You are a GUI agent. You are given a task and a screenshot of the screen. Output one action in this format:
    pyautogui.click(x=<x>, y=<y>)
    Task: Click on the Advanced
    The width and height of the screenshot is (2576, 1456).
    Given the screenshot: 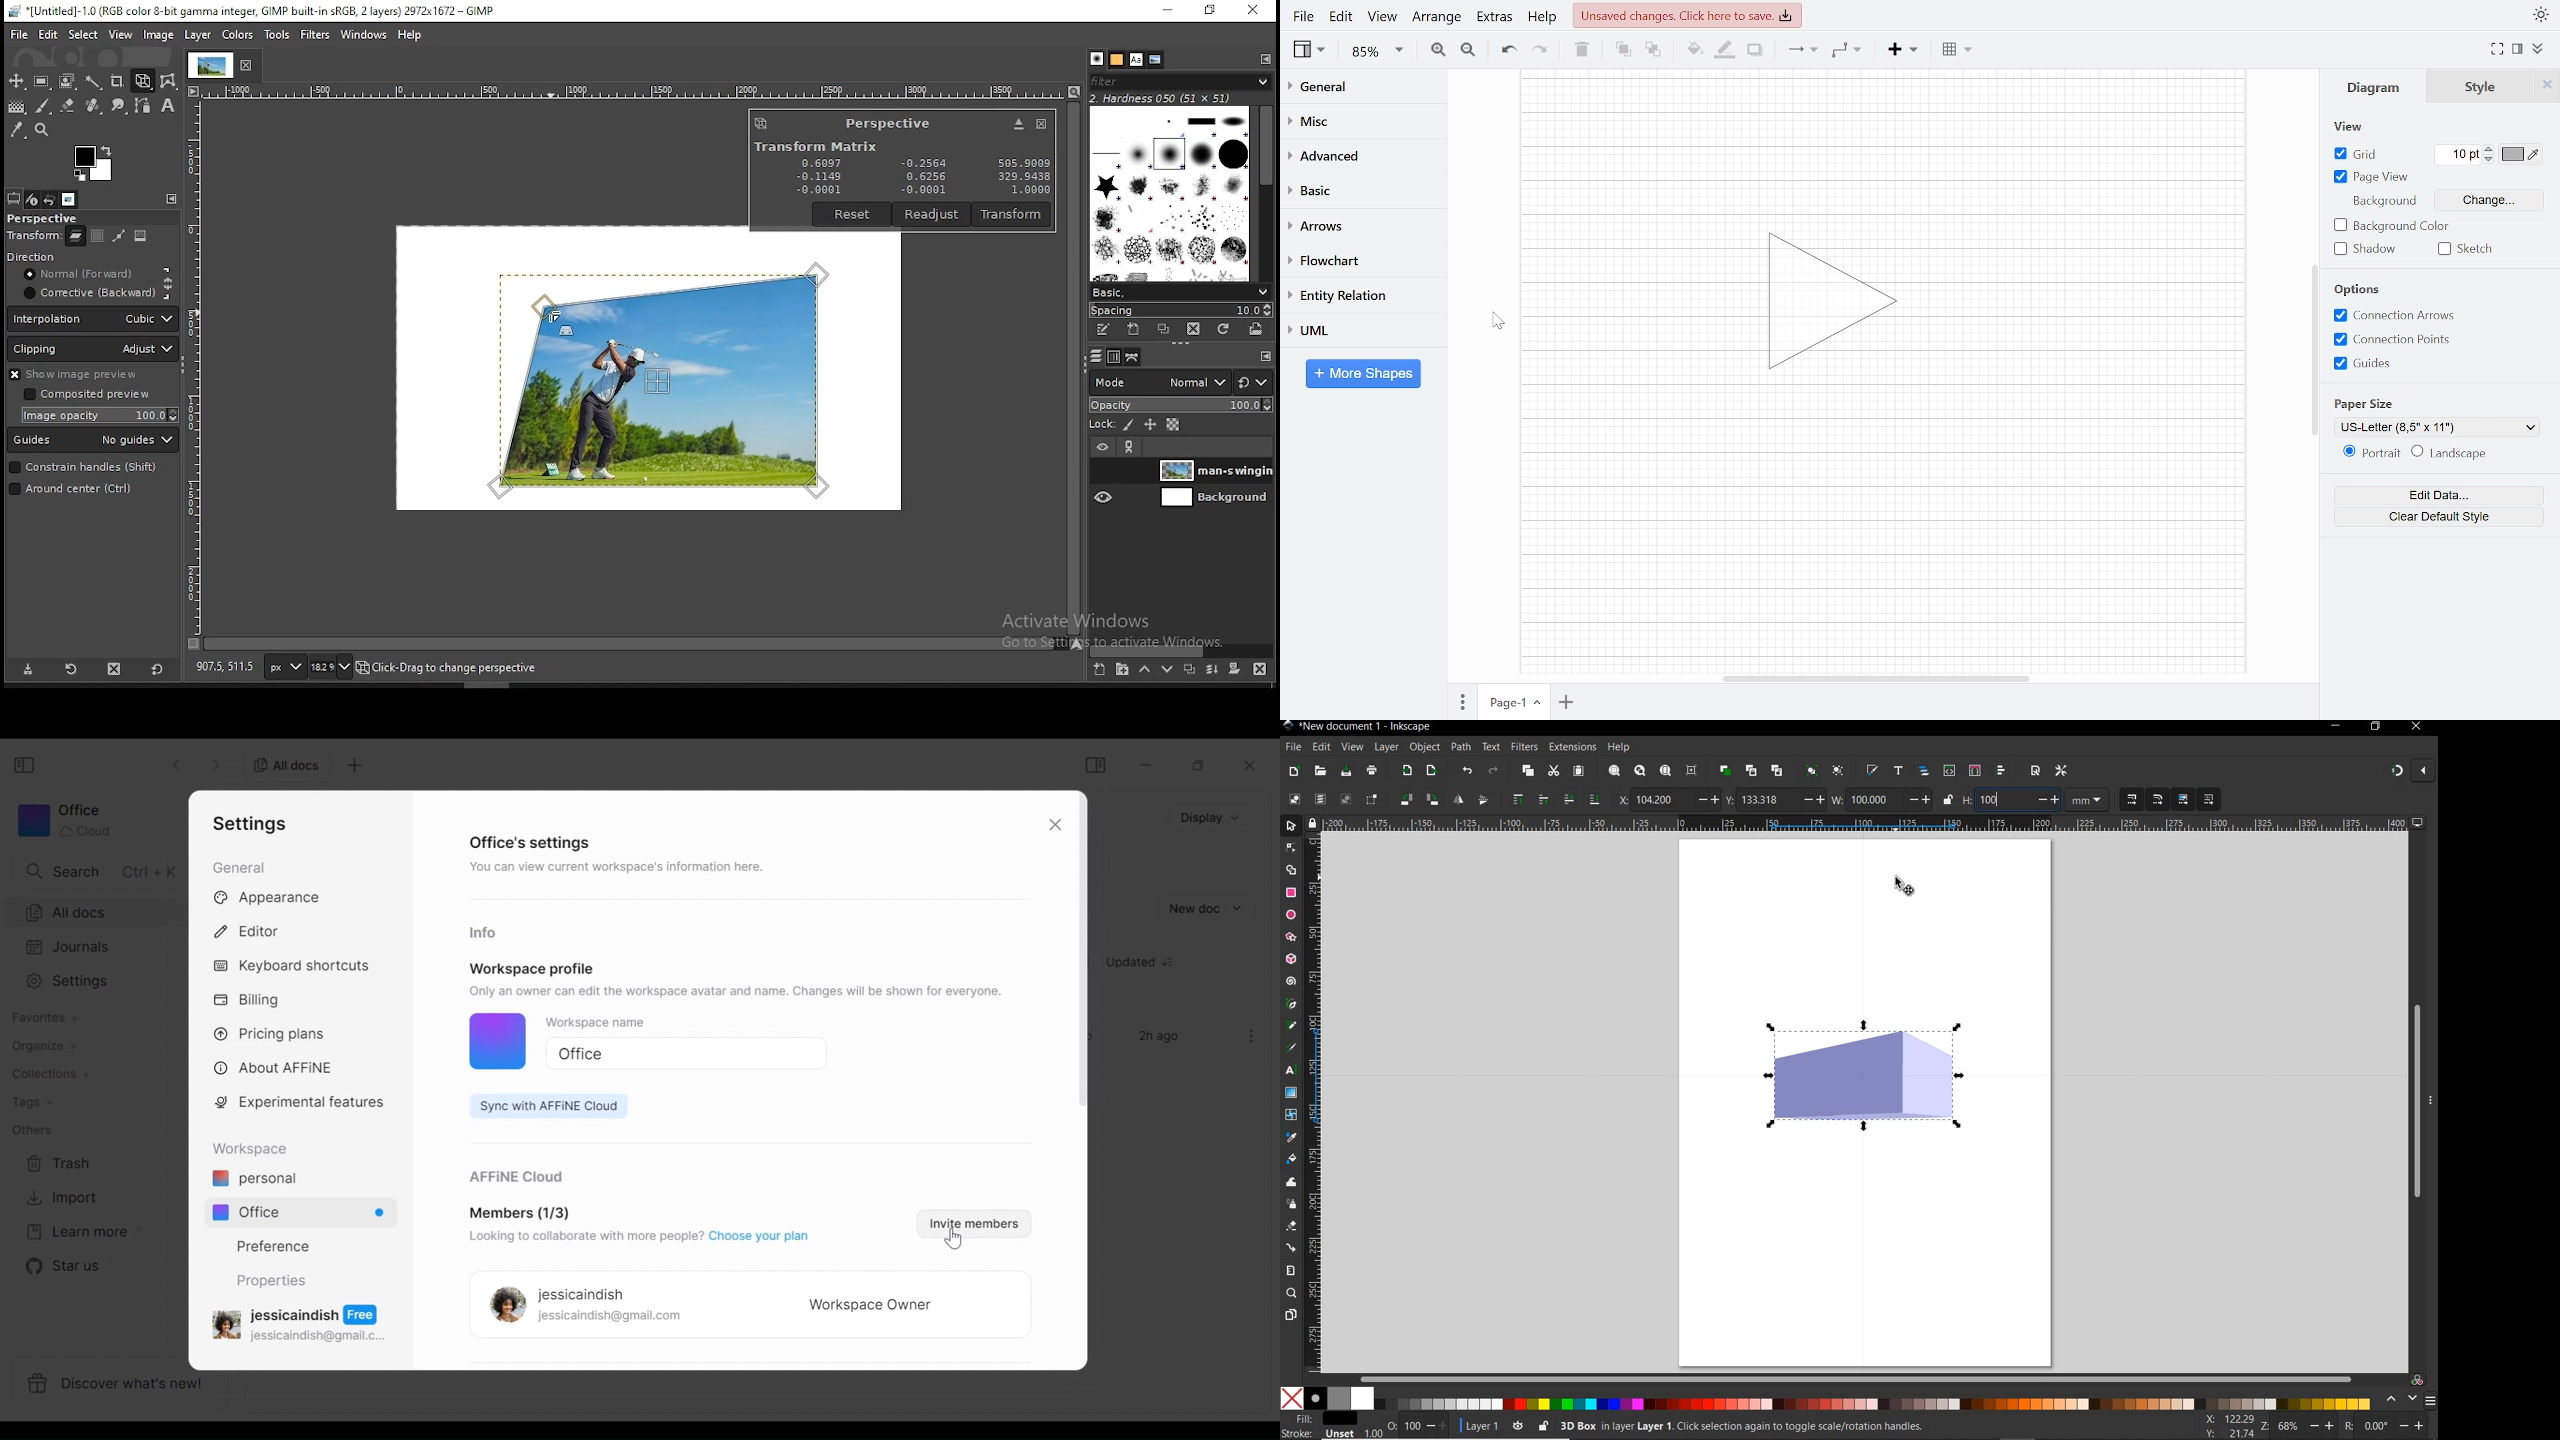 What is the action you would take?
    pyautogui.click(x=1357, y=154)
    